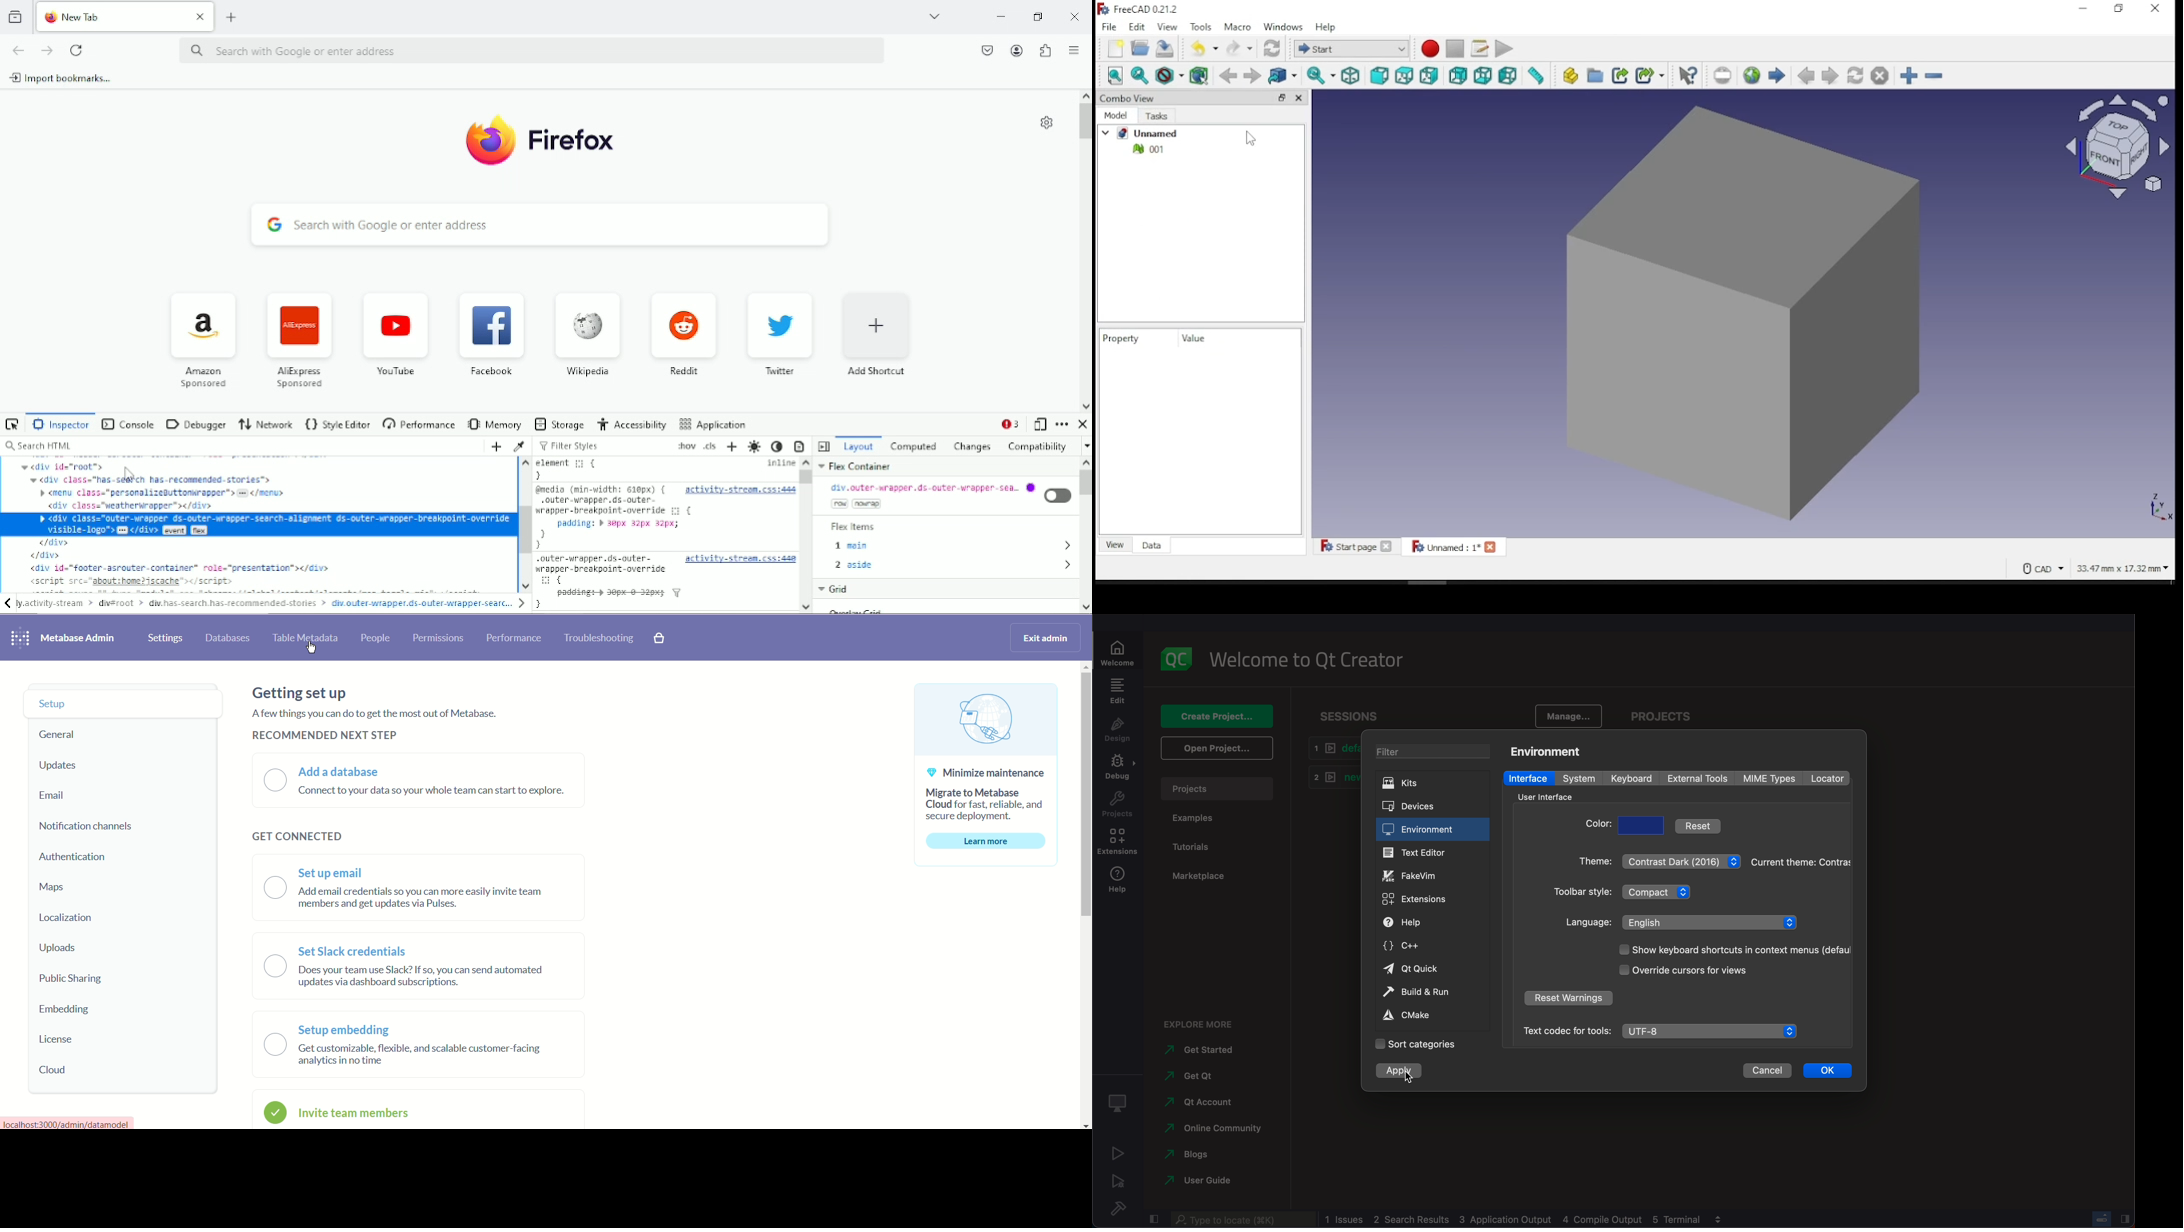  Describe the element at coordinates (439, 782) in the screenshot. I see `\ Add a database
/" Connect to your data so your whole team can start to explore.` at that location.